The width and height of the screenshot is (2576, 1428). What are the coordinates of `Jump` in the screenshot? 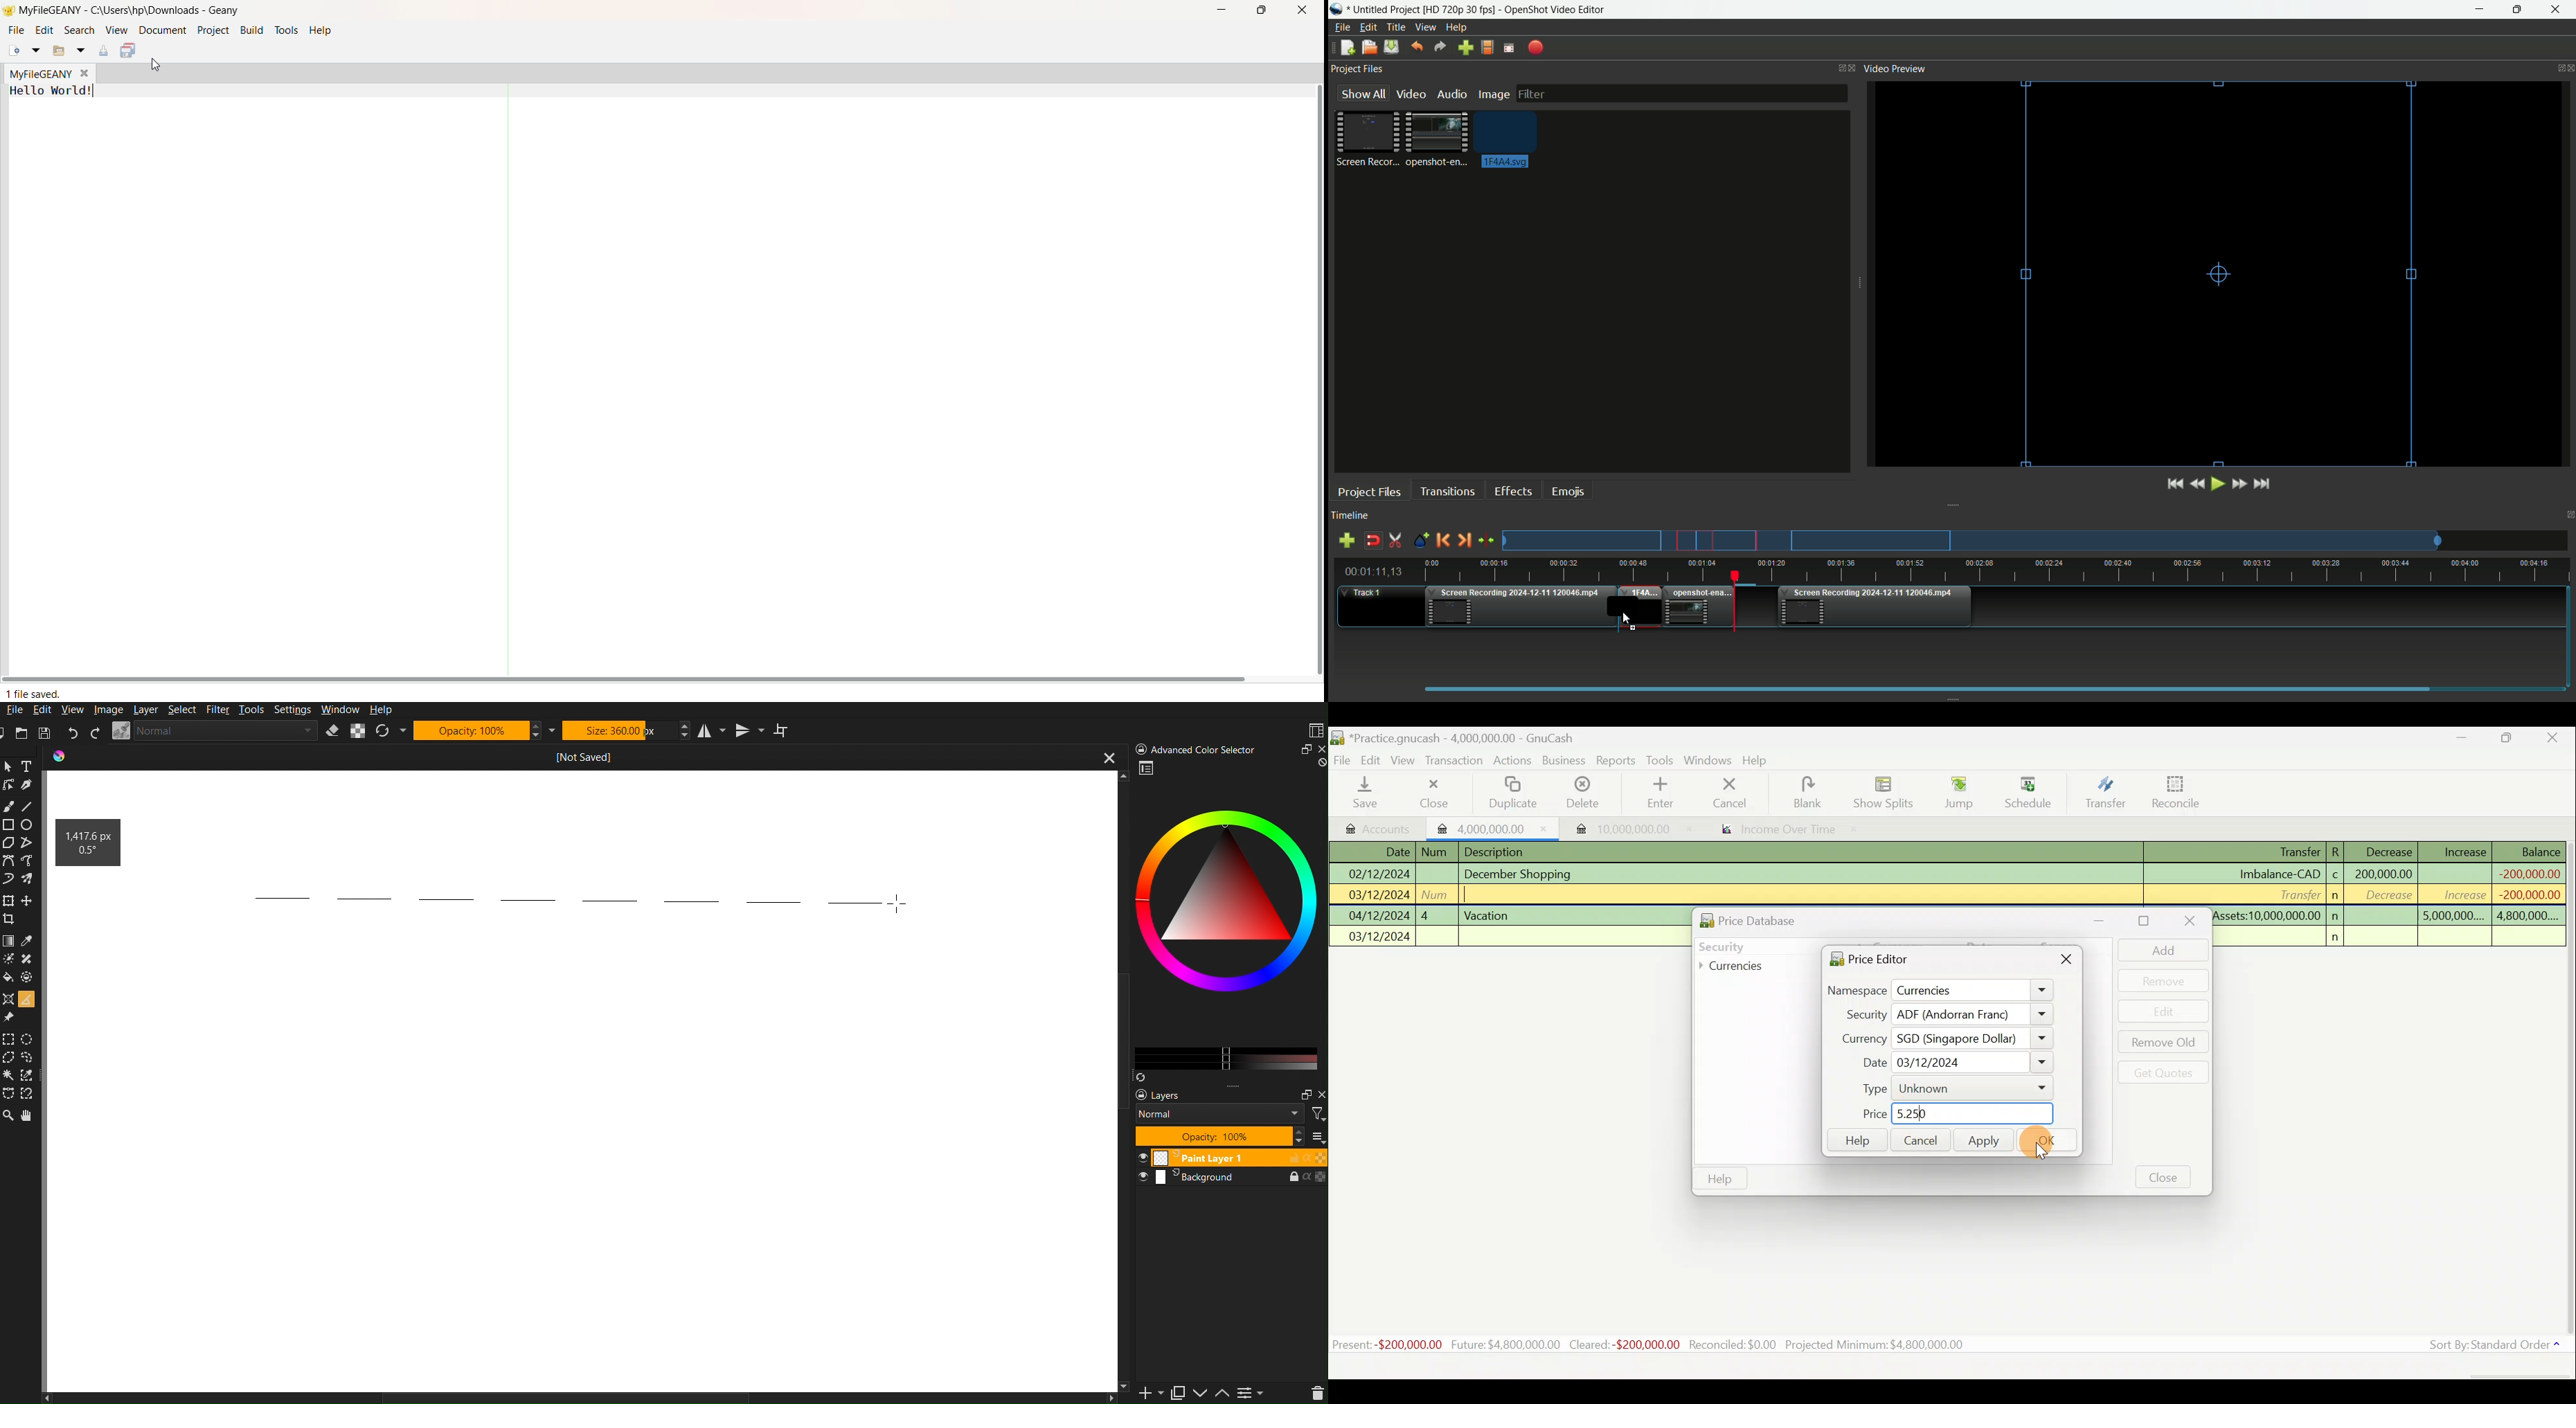 It's located at (1954, 793).